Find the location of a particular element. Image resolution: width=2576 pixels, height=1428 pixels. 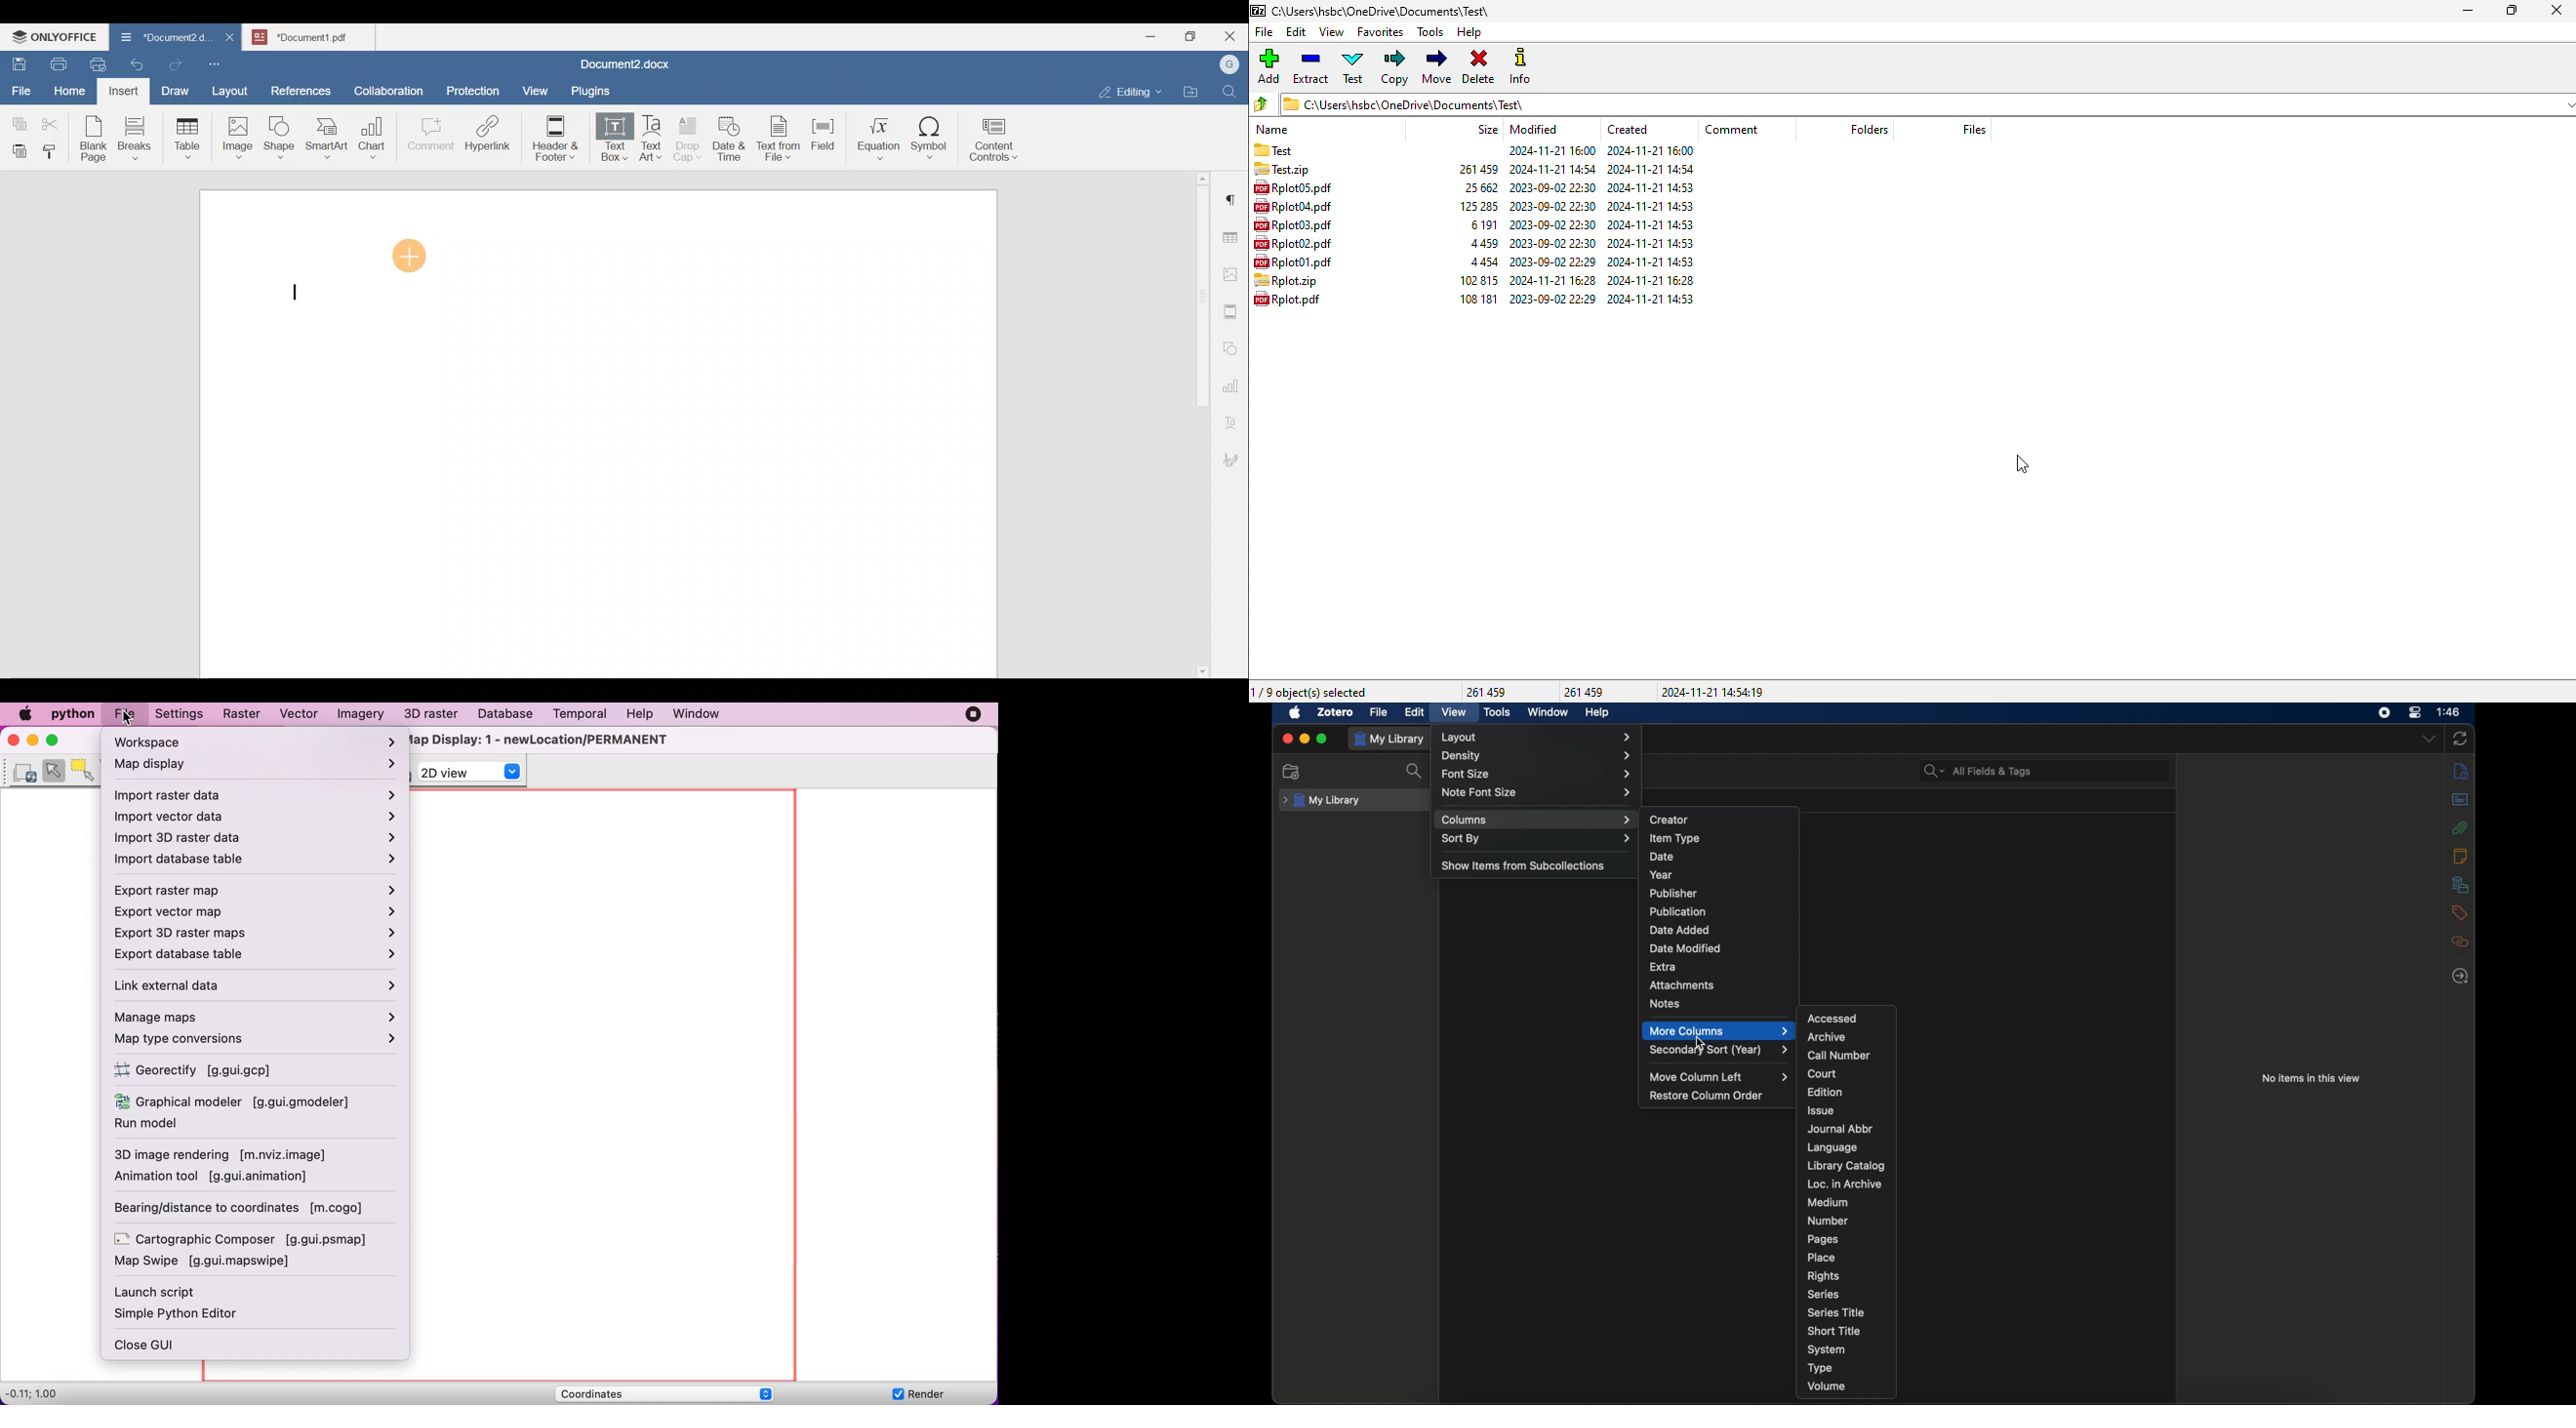

series title is located at coordinates (1838, 1312).